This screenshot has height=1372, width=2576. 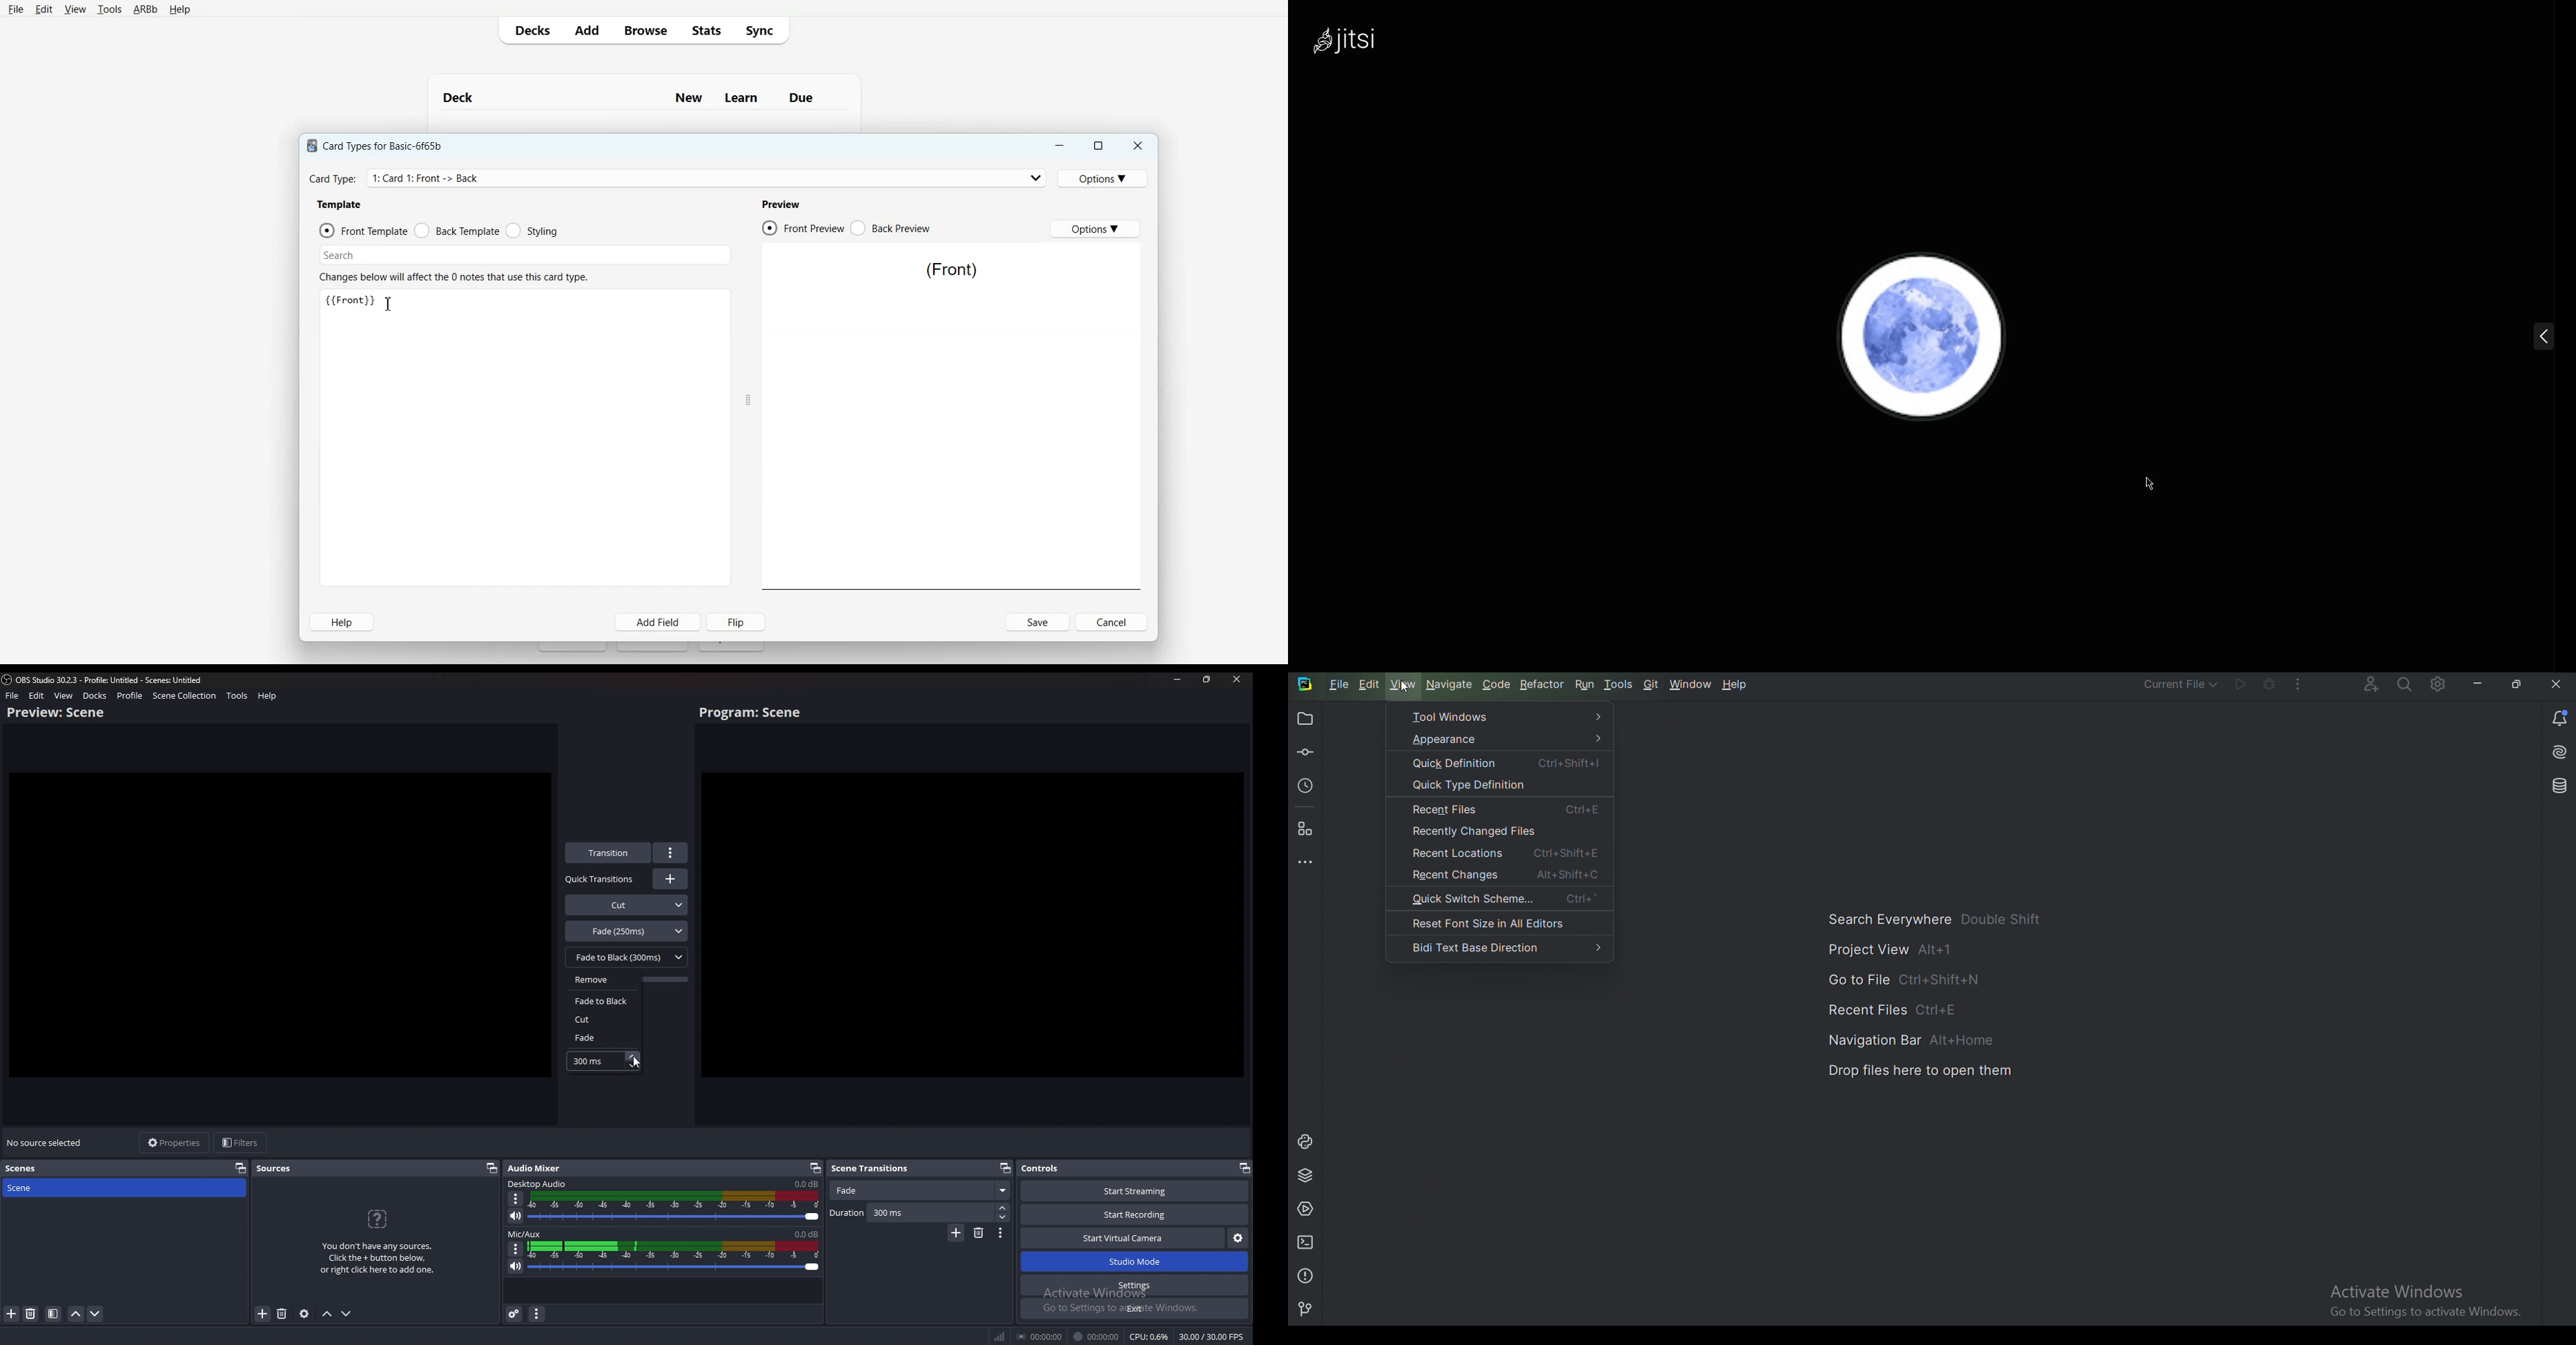 I want to click on docks, so click(x=95, y=695).